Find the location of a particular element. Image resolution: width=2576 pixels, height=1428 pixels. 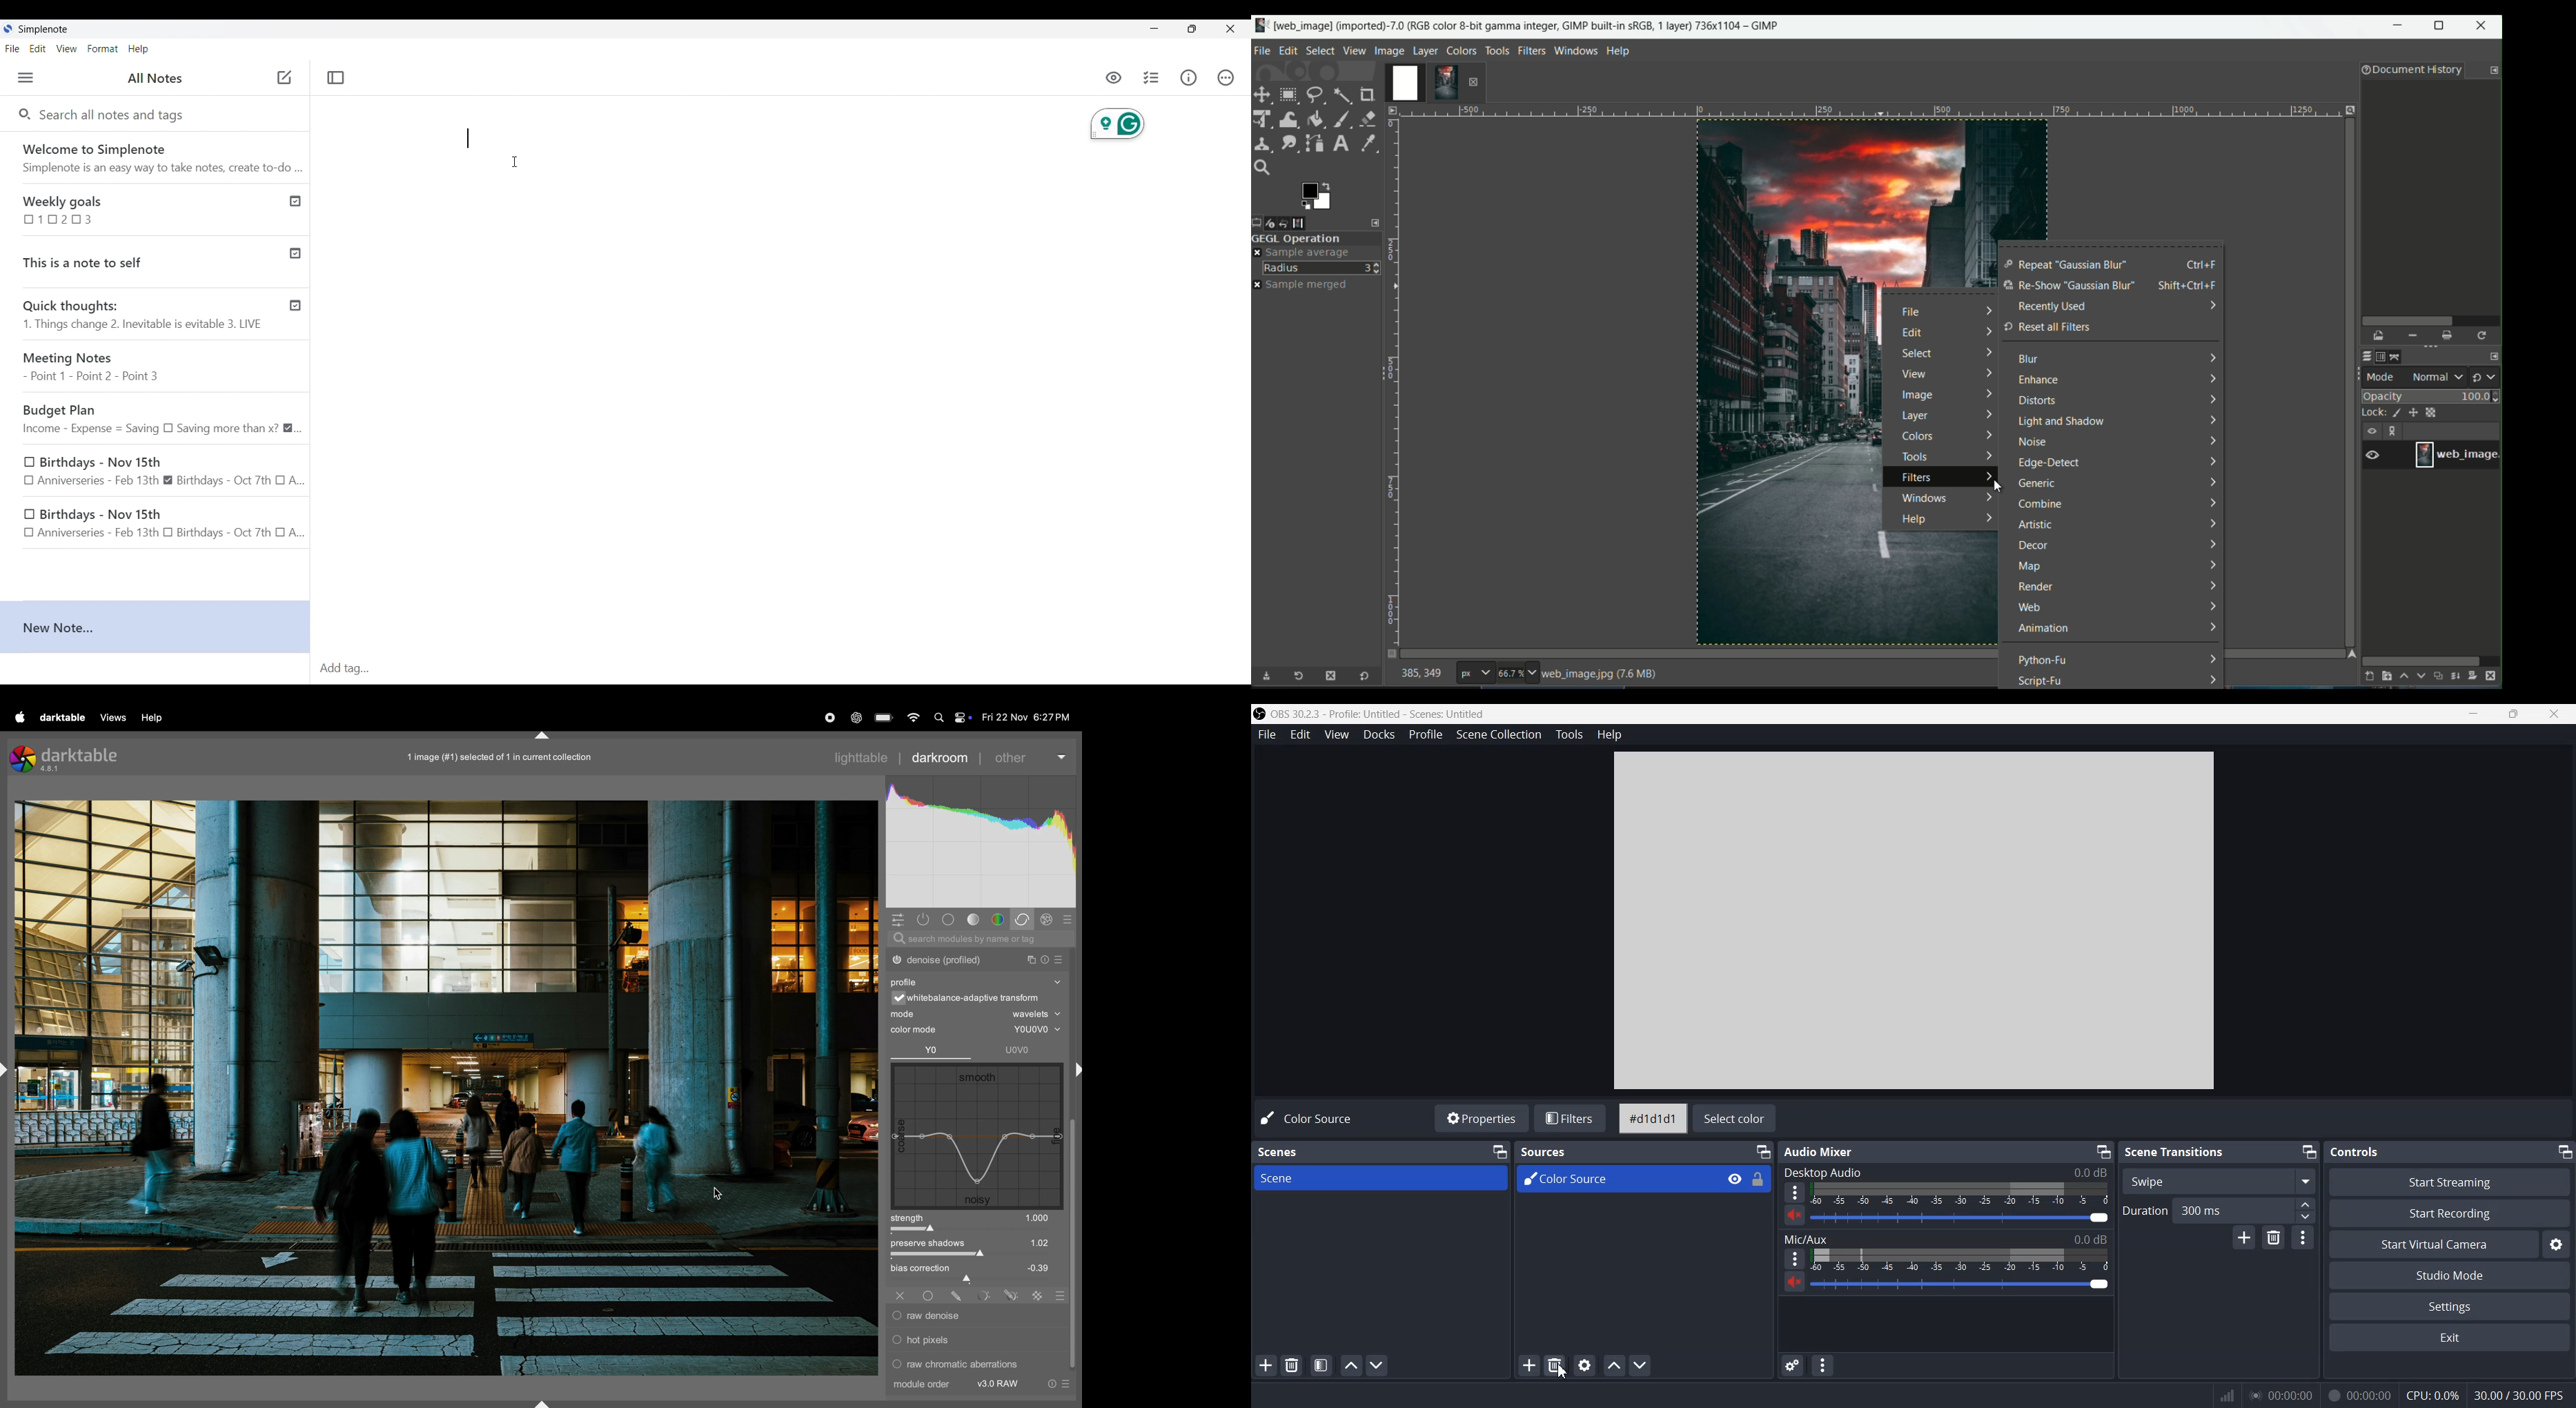

image is located at coordinates (1917, 397).